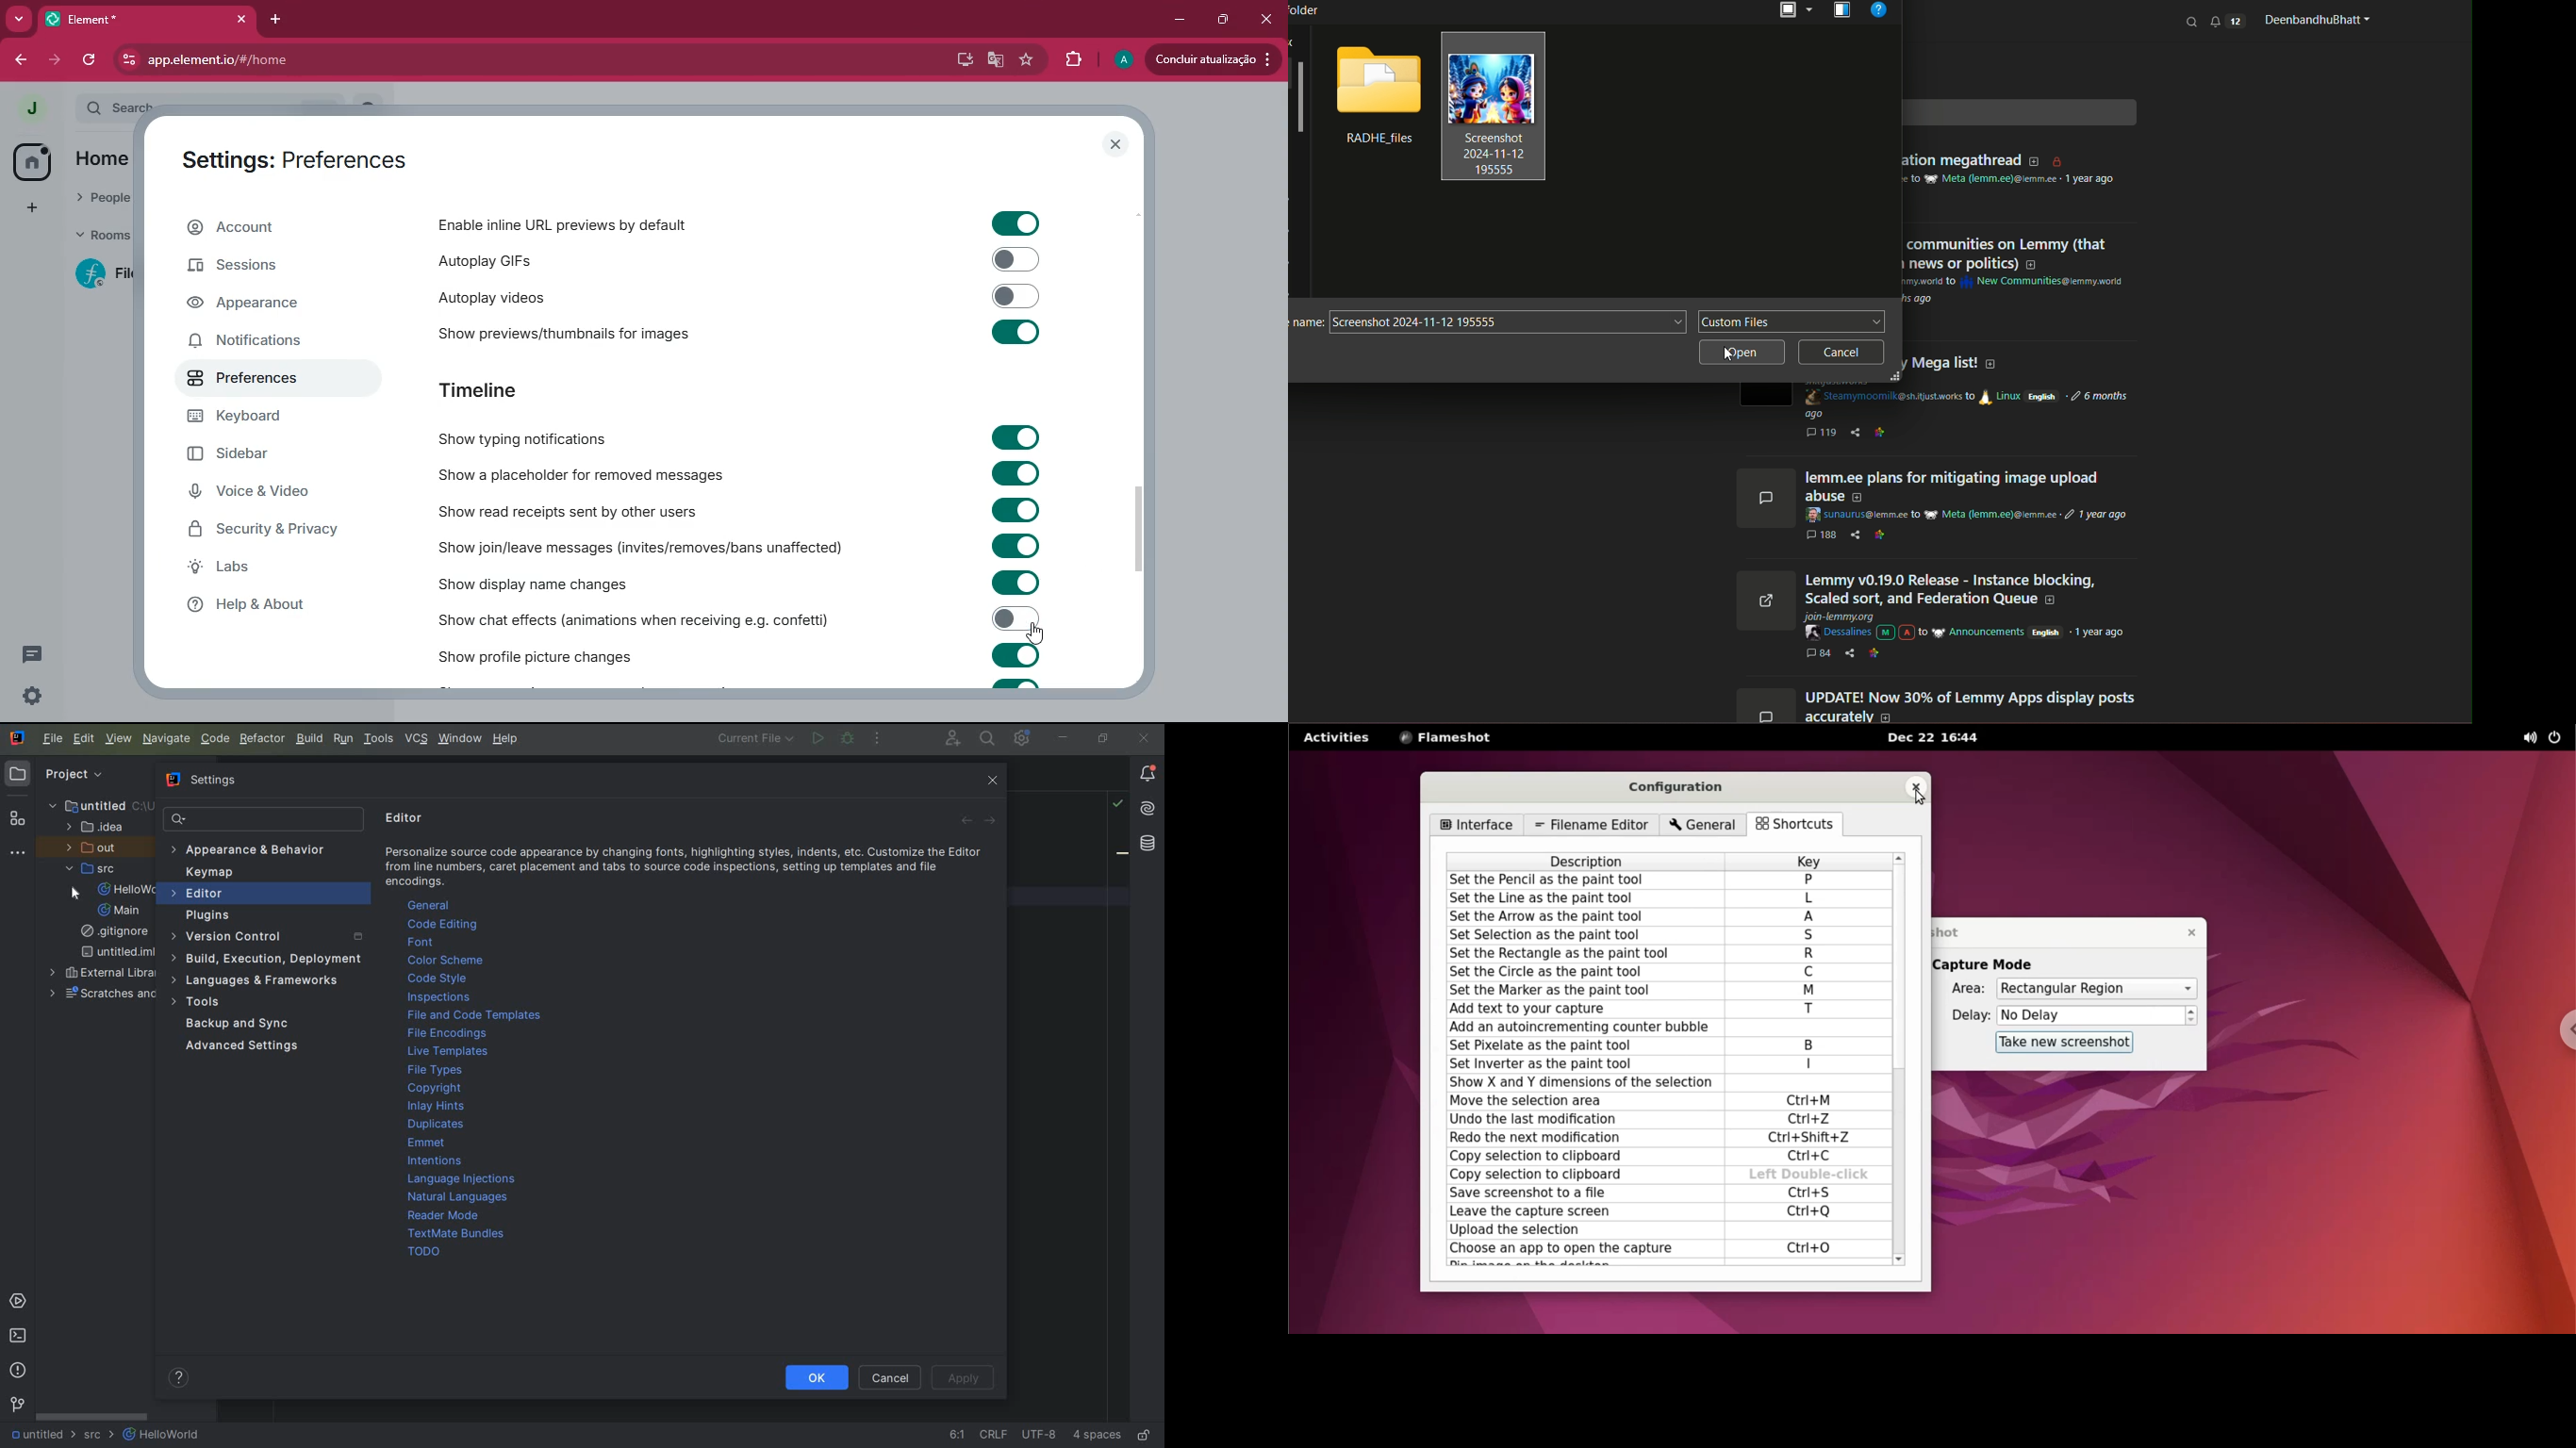 Image resolution: width=2576 pixels, height=1456 pixels. What do you see at coordinates (435, 1125) in the screenshot?
I see `duplicates` at bounding box center [435, 1125].